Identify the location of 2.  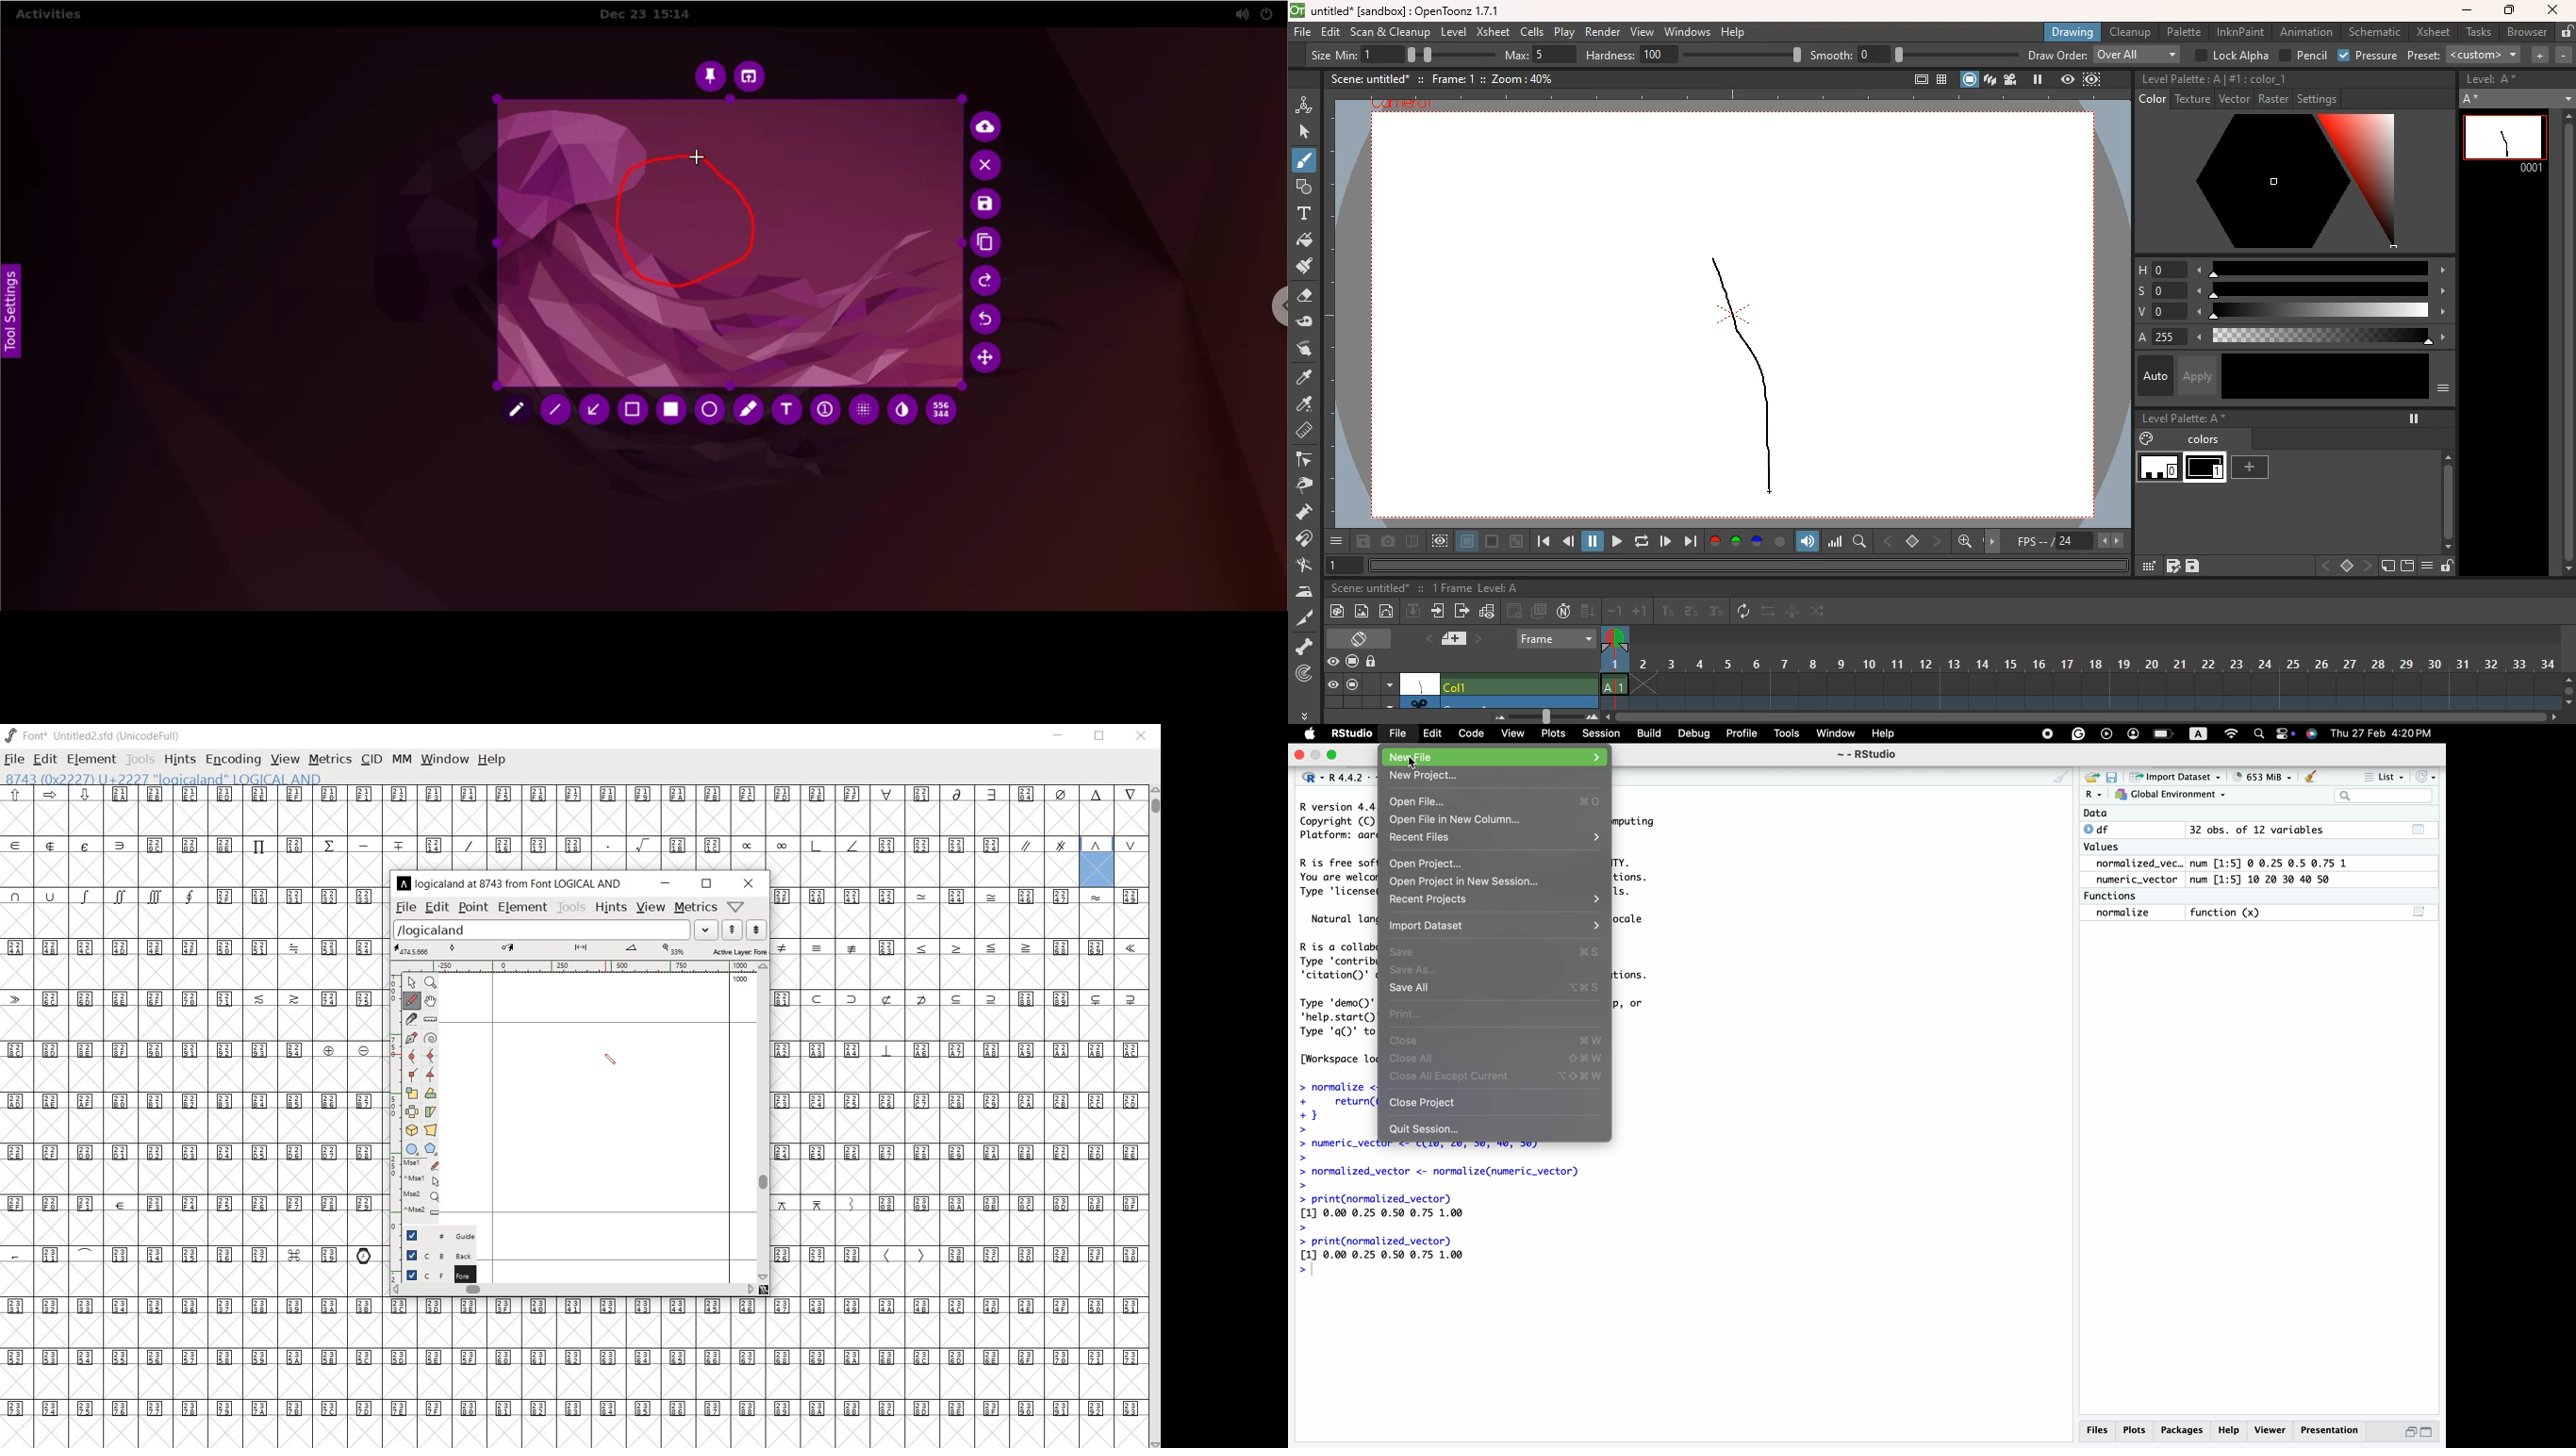
(1691, 612).